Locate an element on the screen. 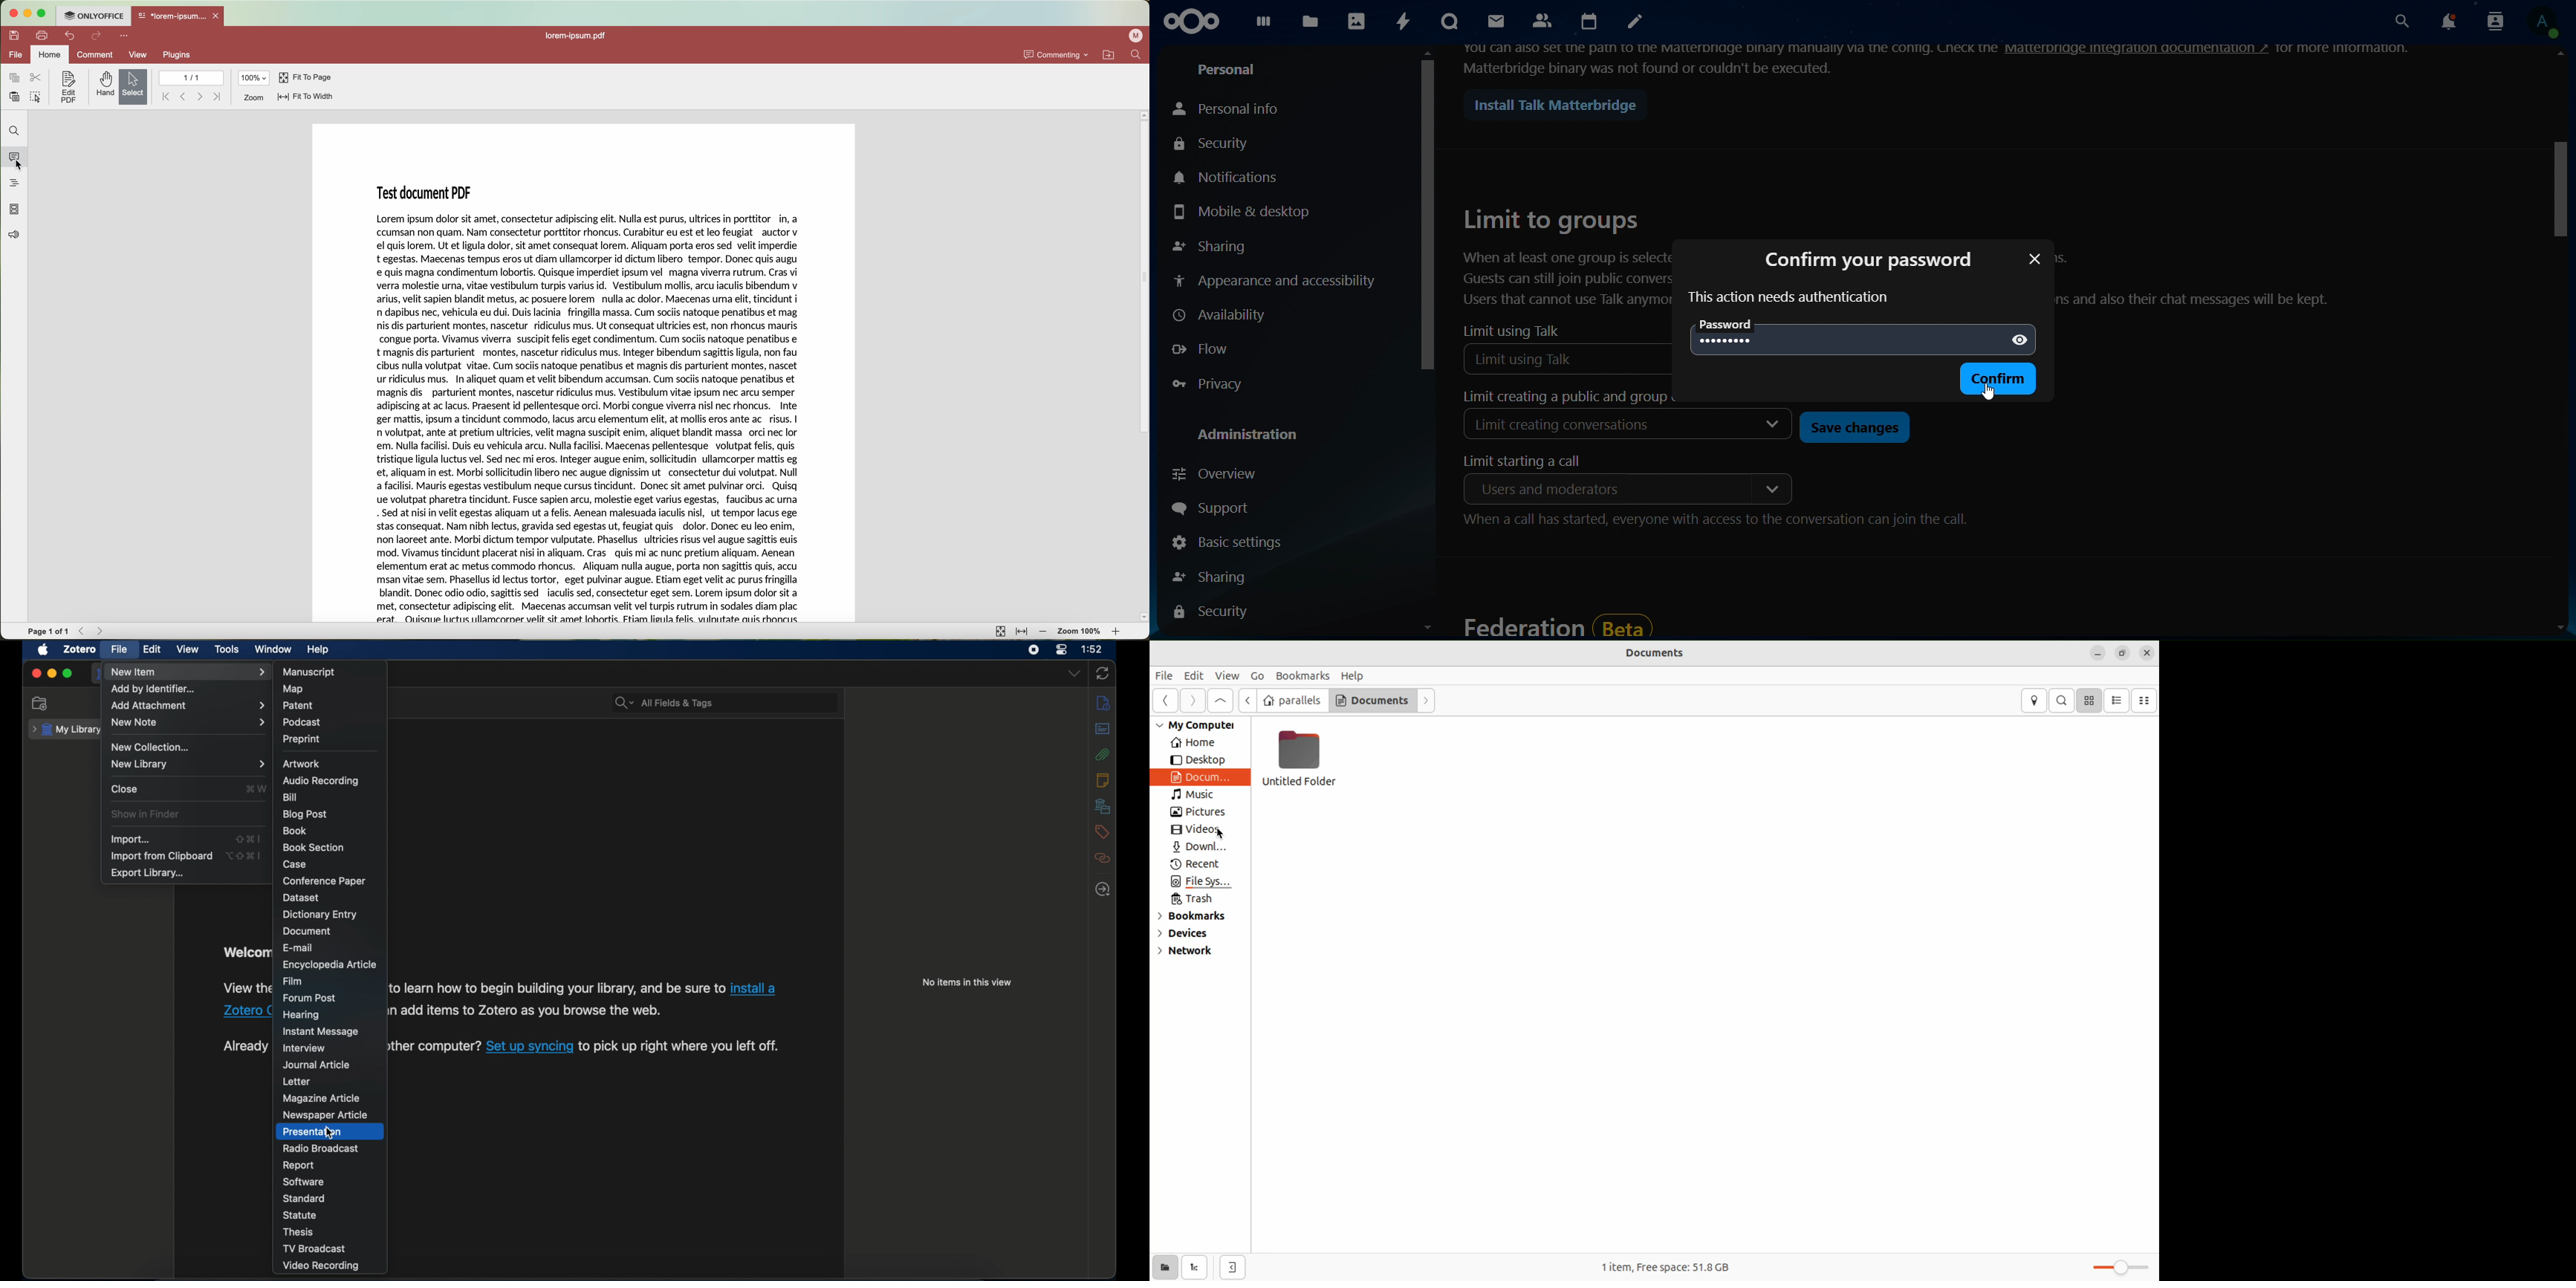 The height and width of the screenshot is (1288, 2576). Trash is located at coordinates (1196, 899).